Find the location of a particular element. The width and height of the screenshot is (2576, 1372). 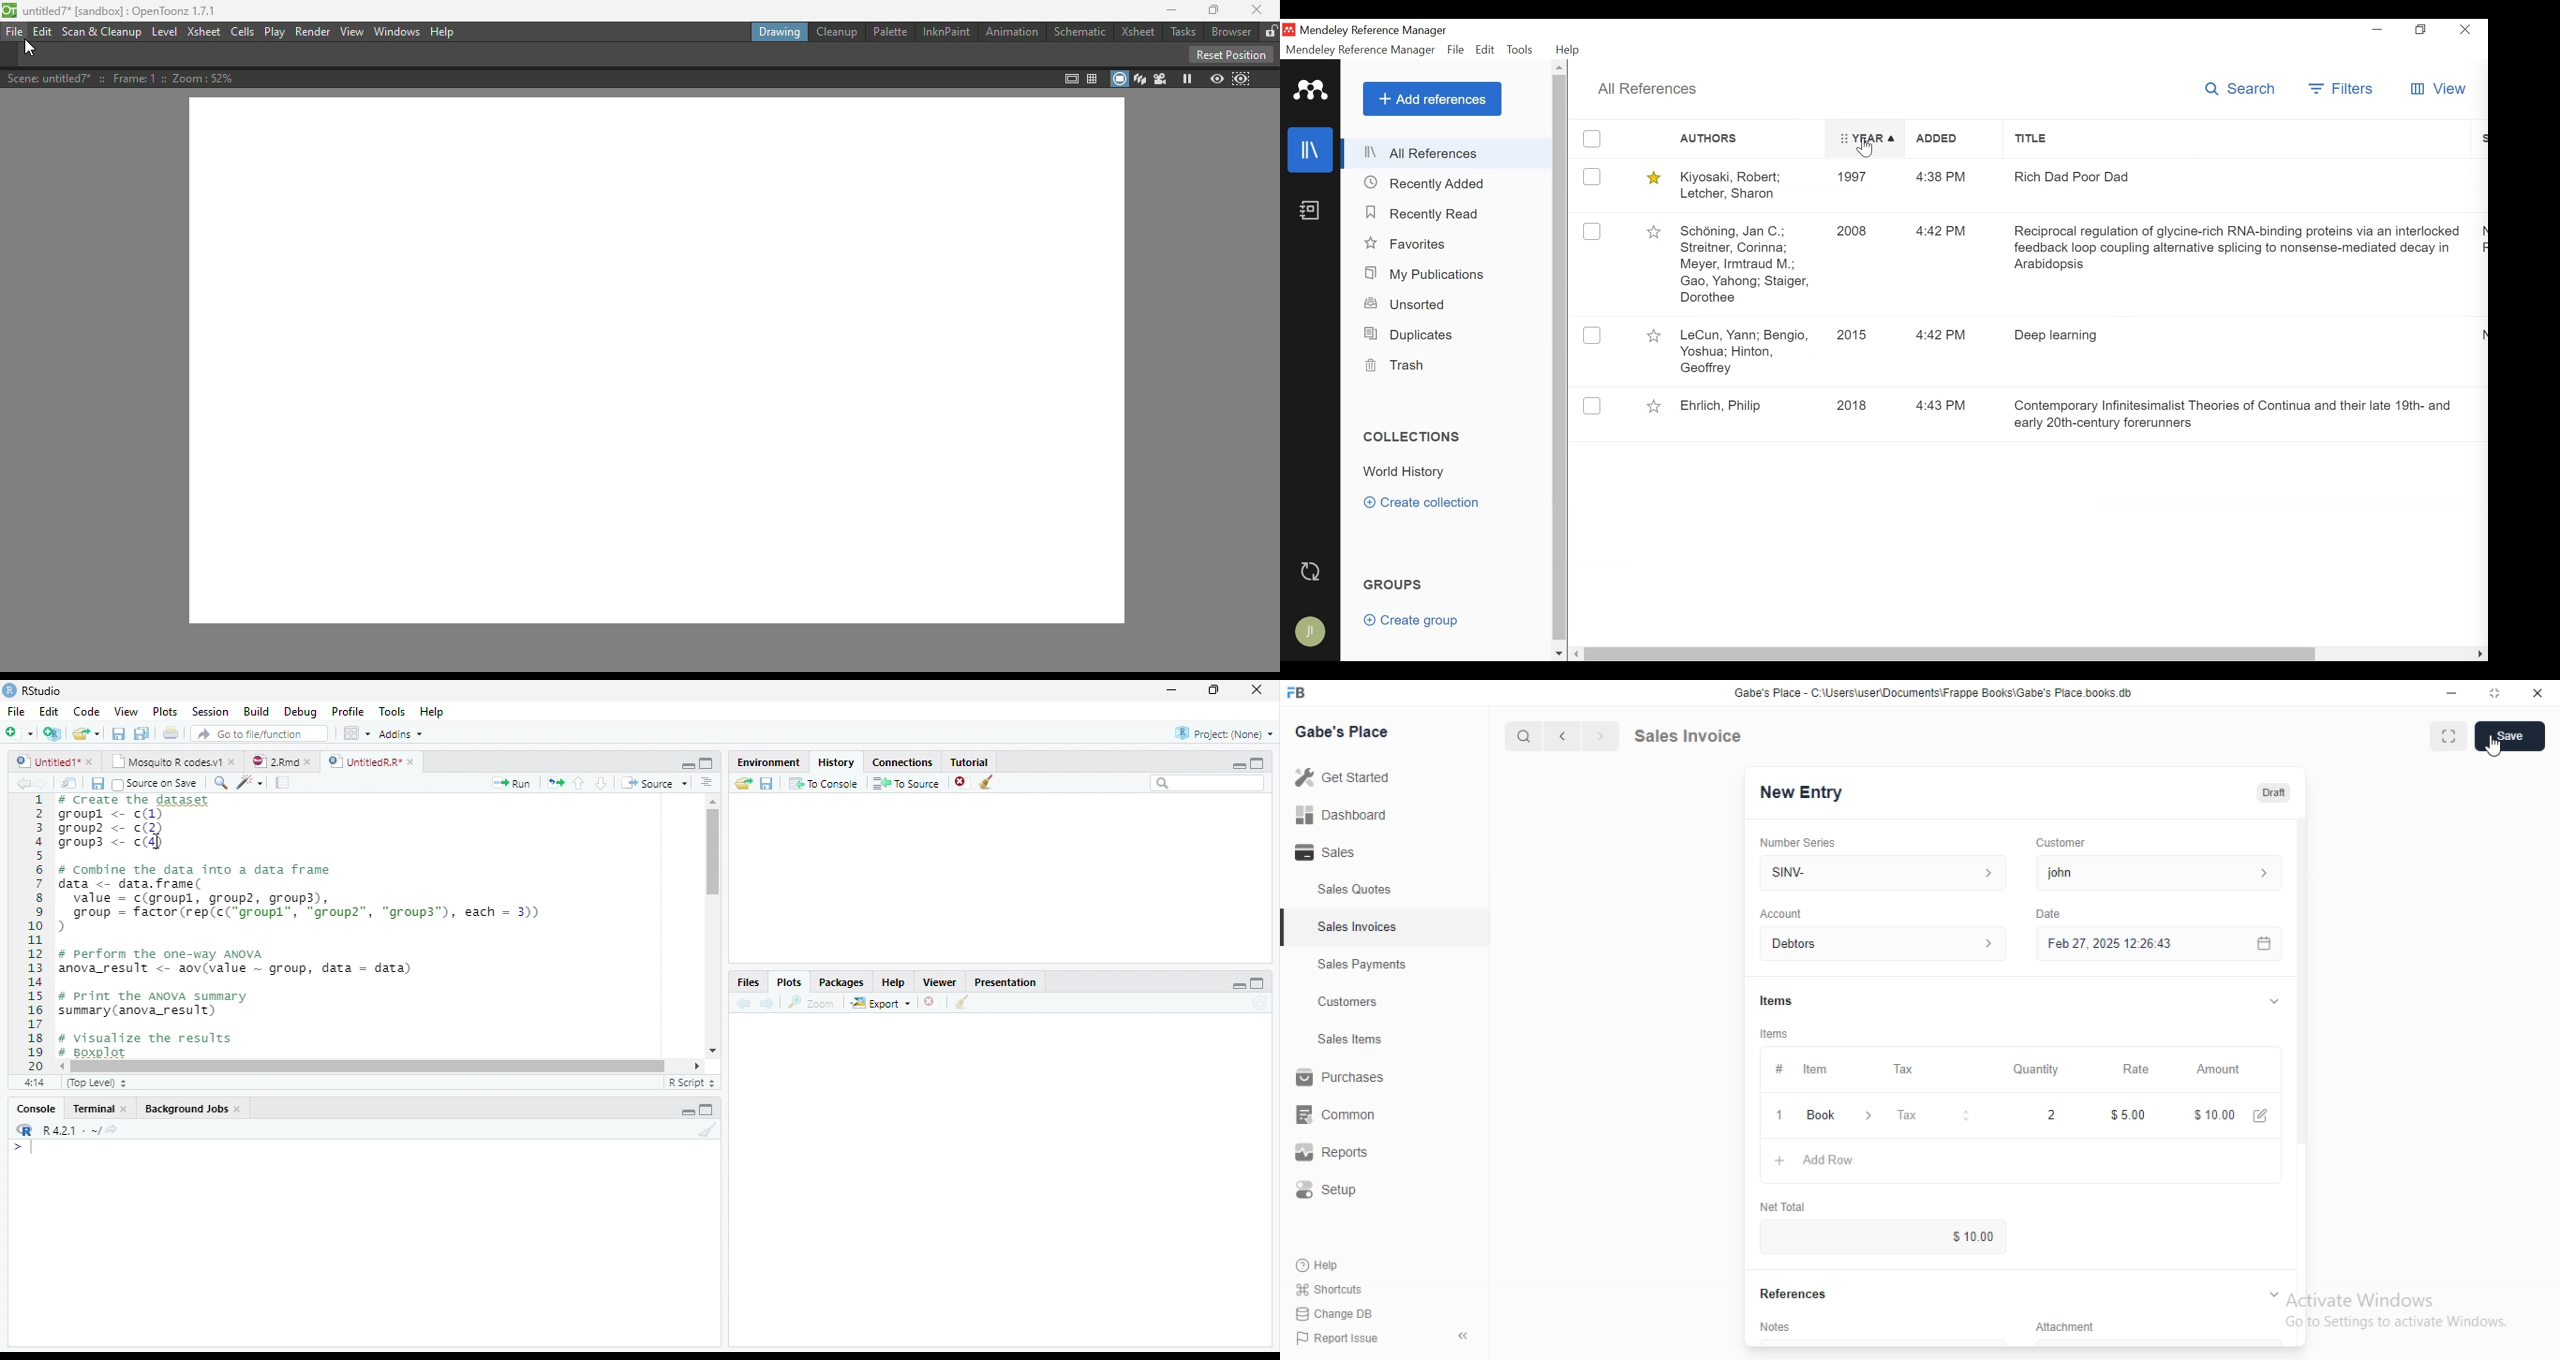

(un)Select is located at coordinates (1592, 232).